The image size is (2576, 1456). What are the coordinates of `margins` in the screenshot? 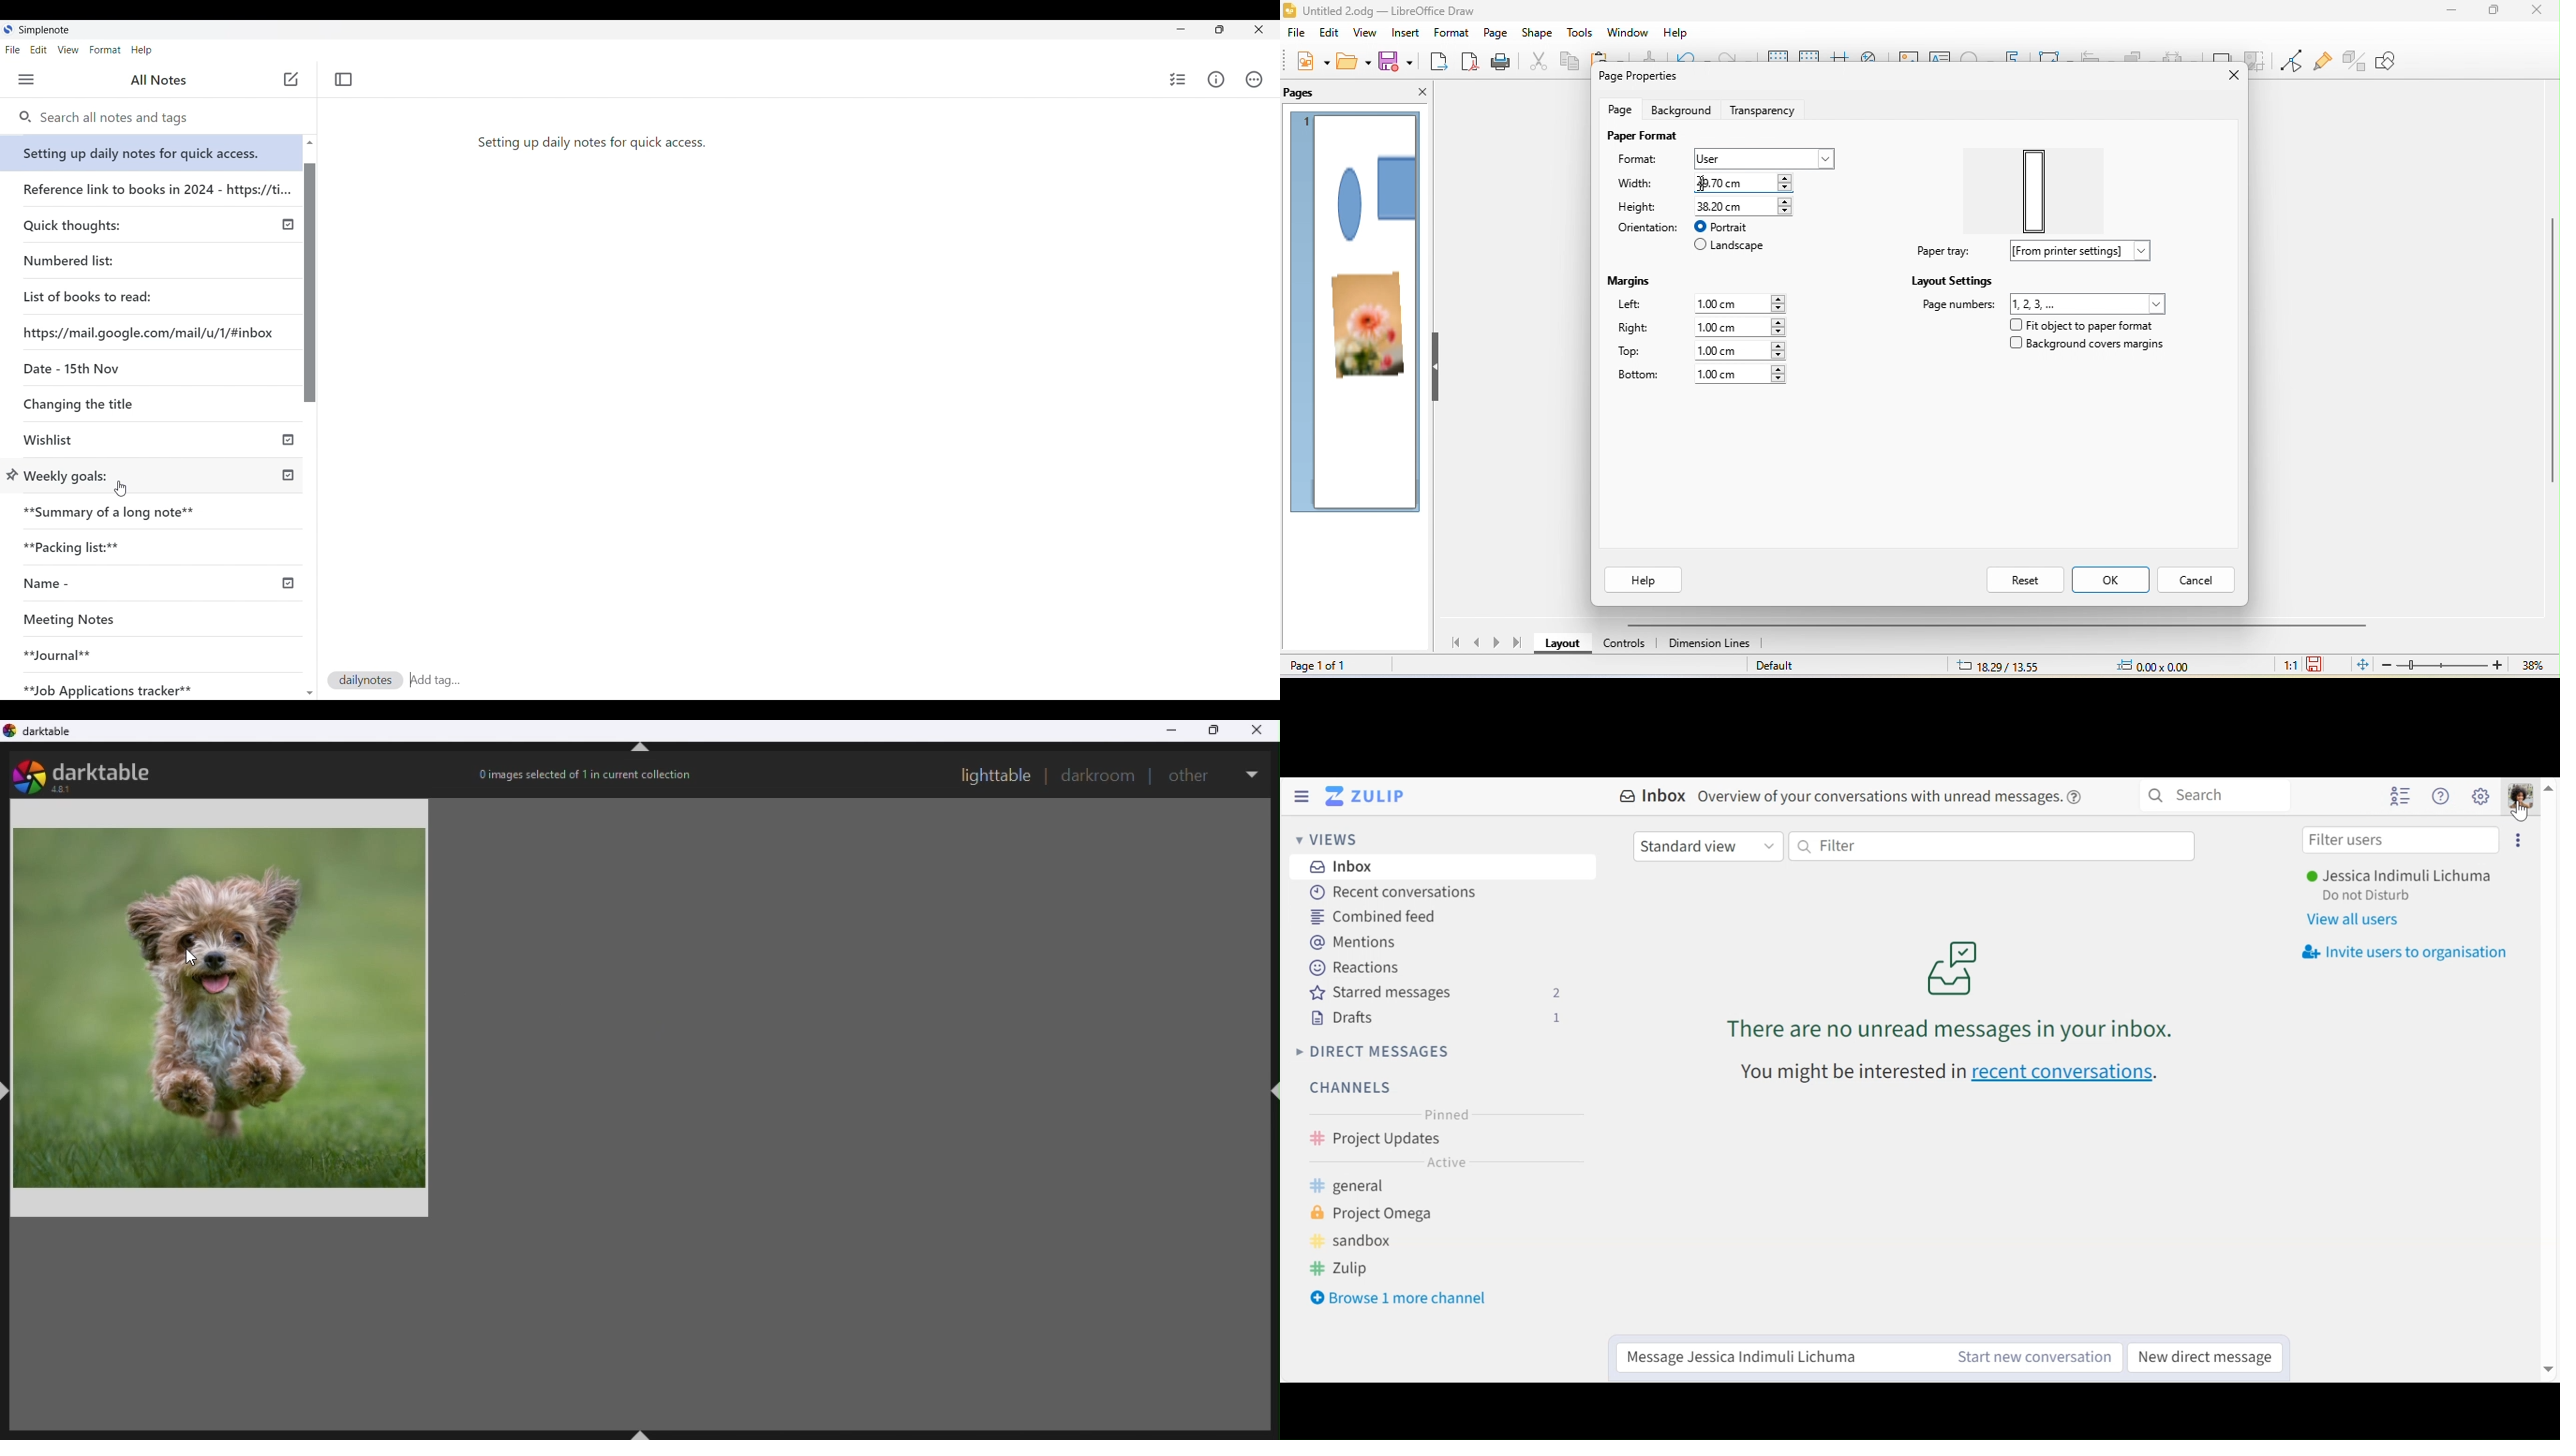 It's located at (1631, 282).